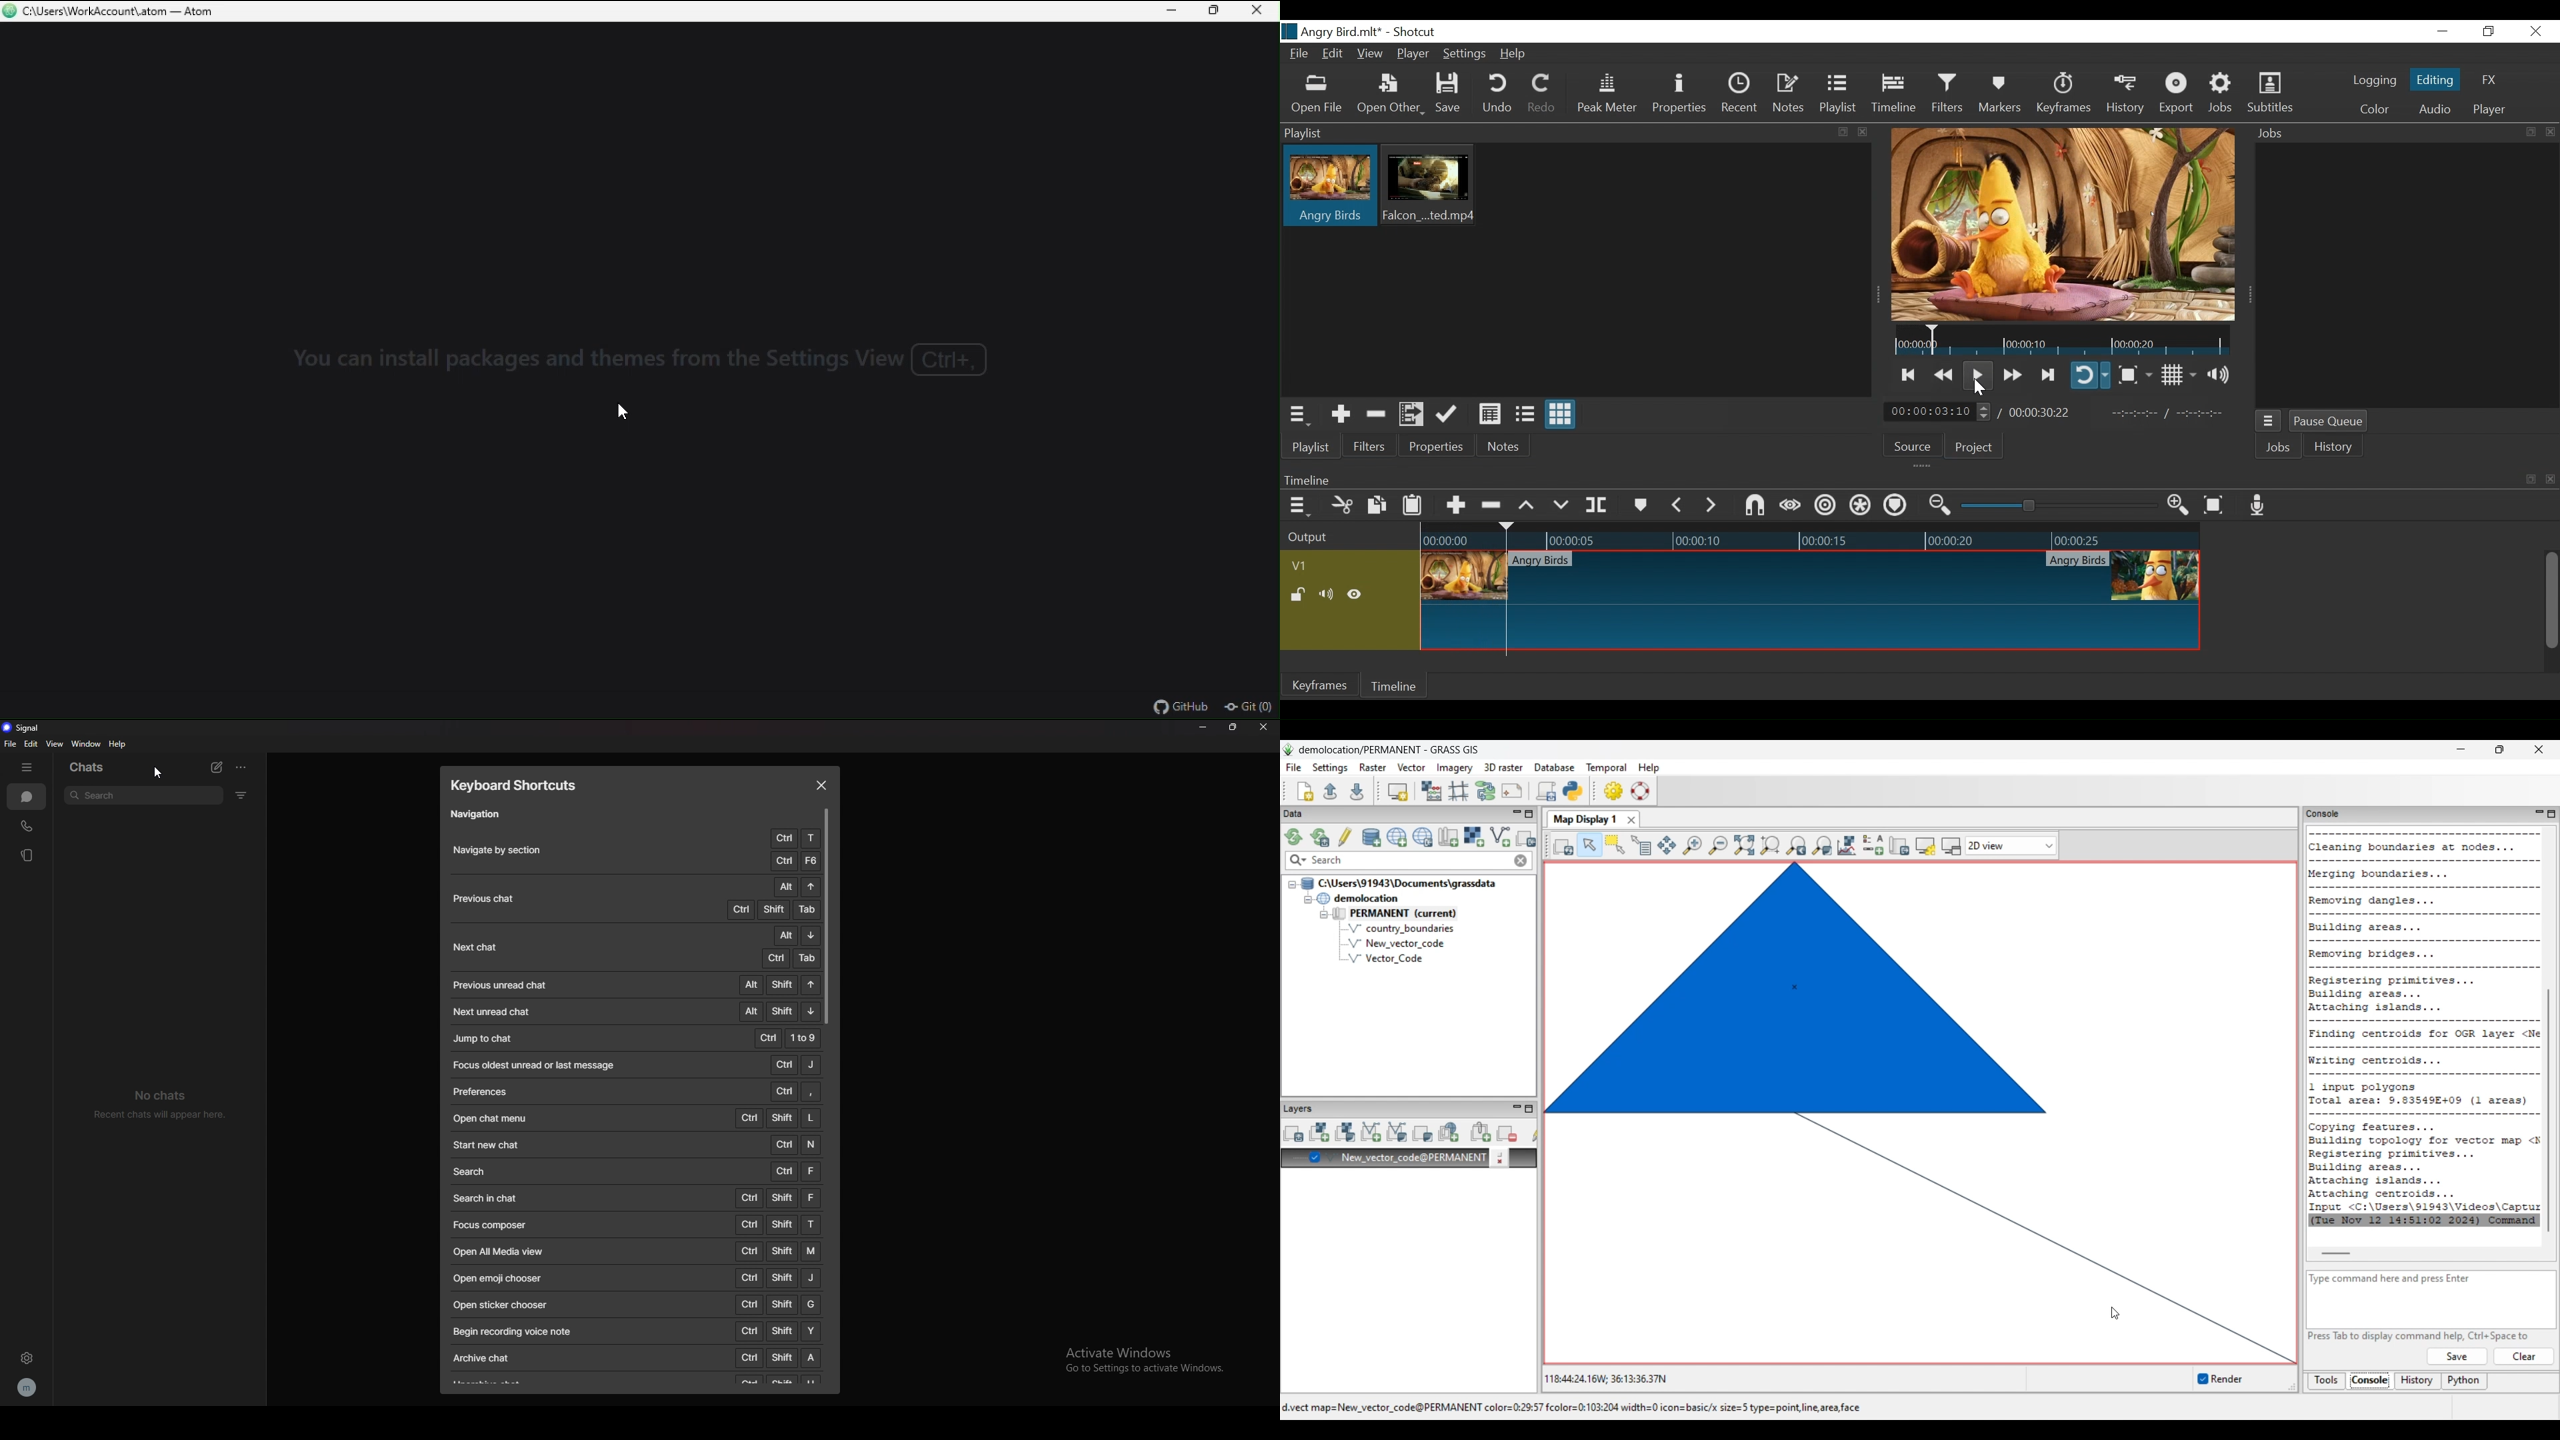 This screenshot has height=1456, width=2576. What do you see at coordinates (1310, 447) in the screenshot?
I see `Playlist ` at bounding box center [1310, 447].